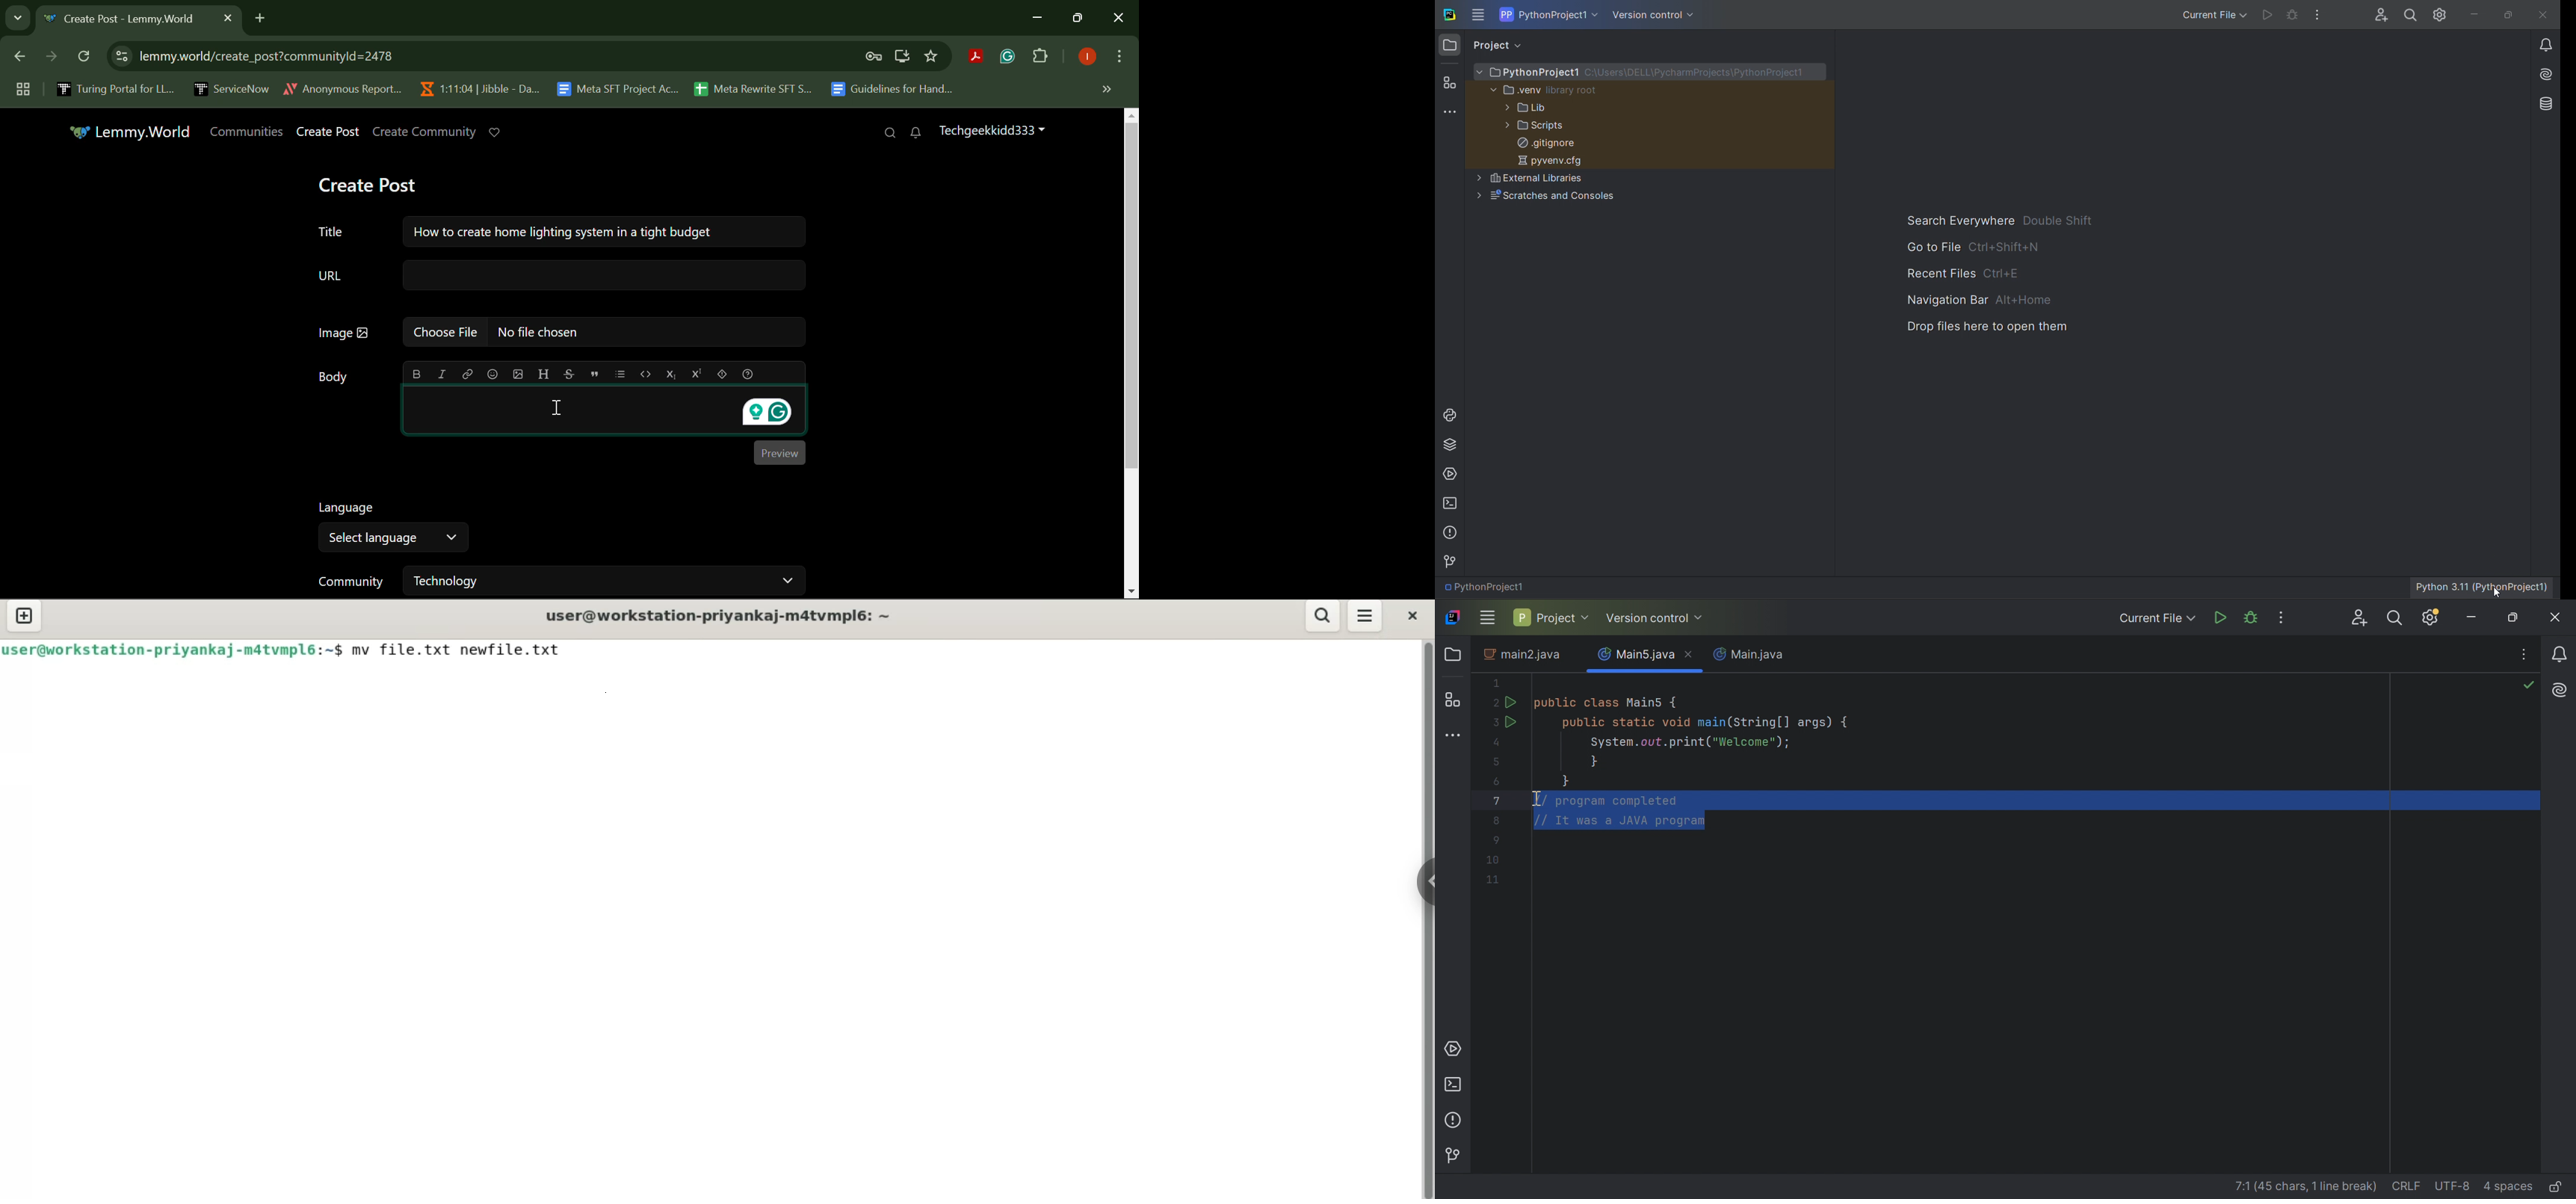 The width and height of the screenshot is (2576, 1204). Describe the element at coordinates (1650, 137) in the screenshot. I see `file tree` at that location.